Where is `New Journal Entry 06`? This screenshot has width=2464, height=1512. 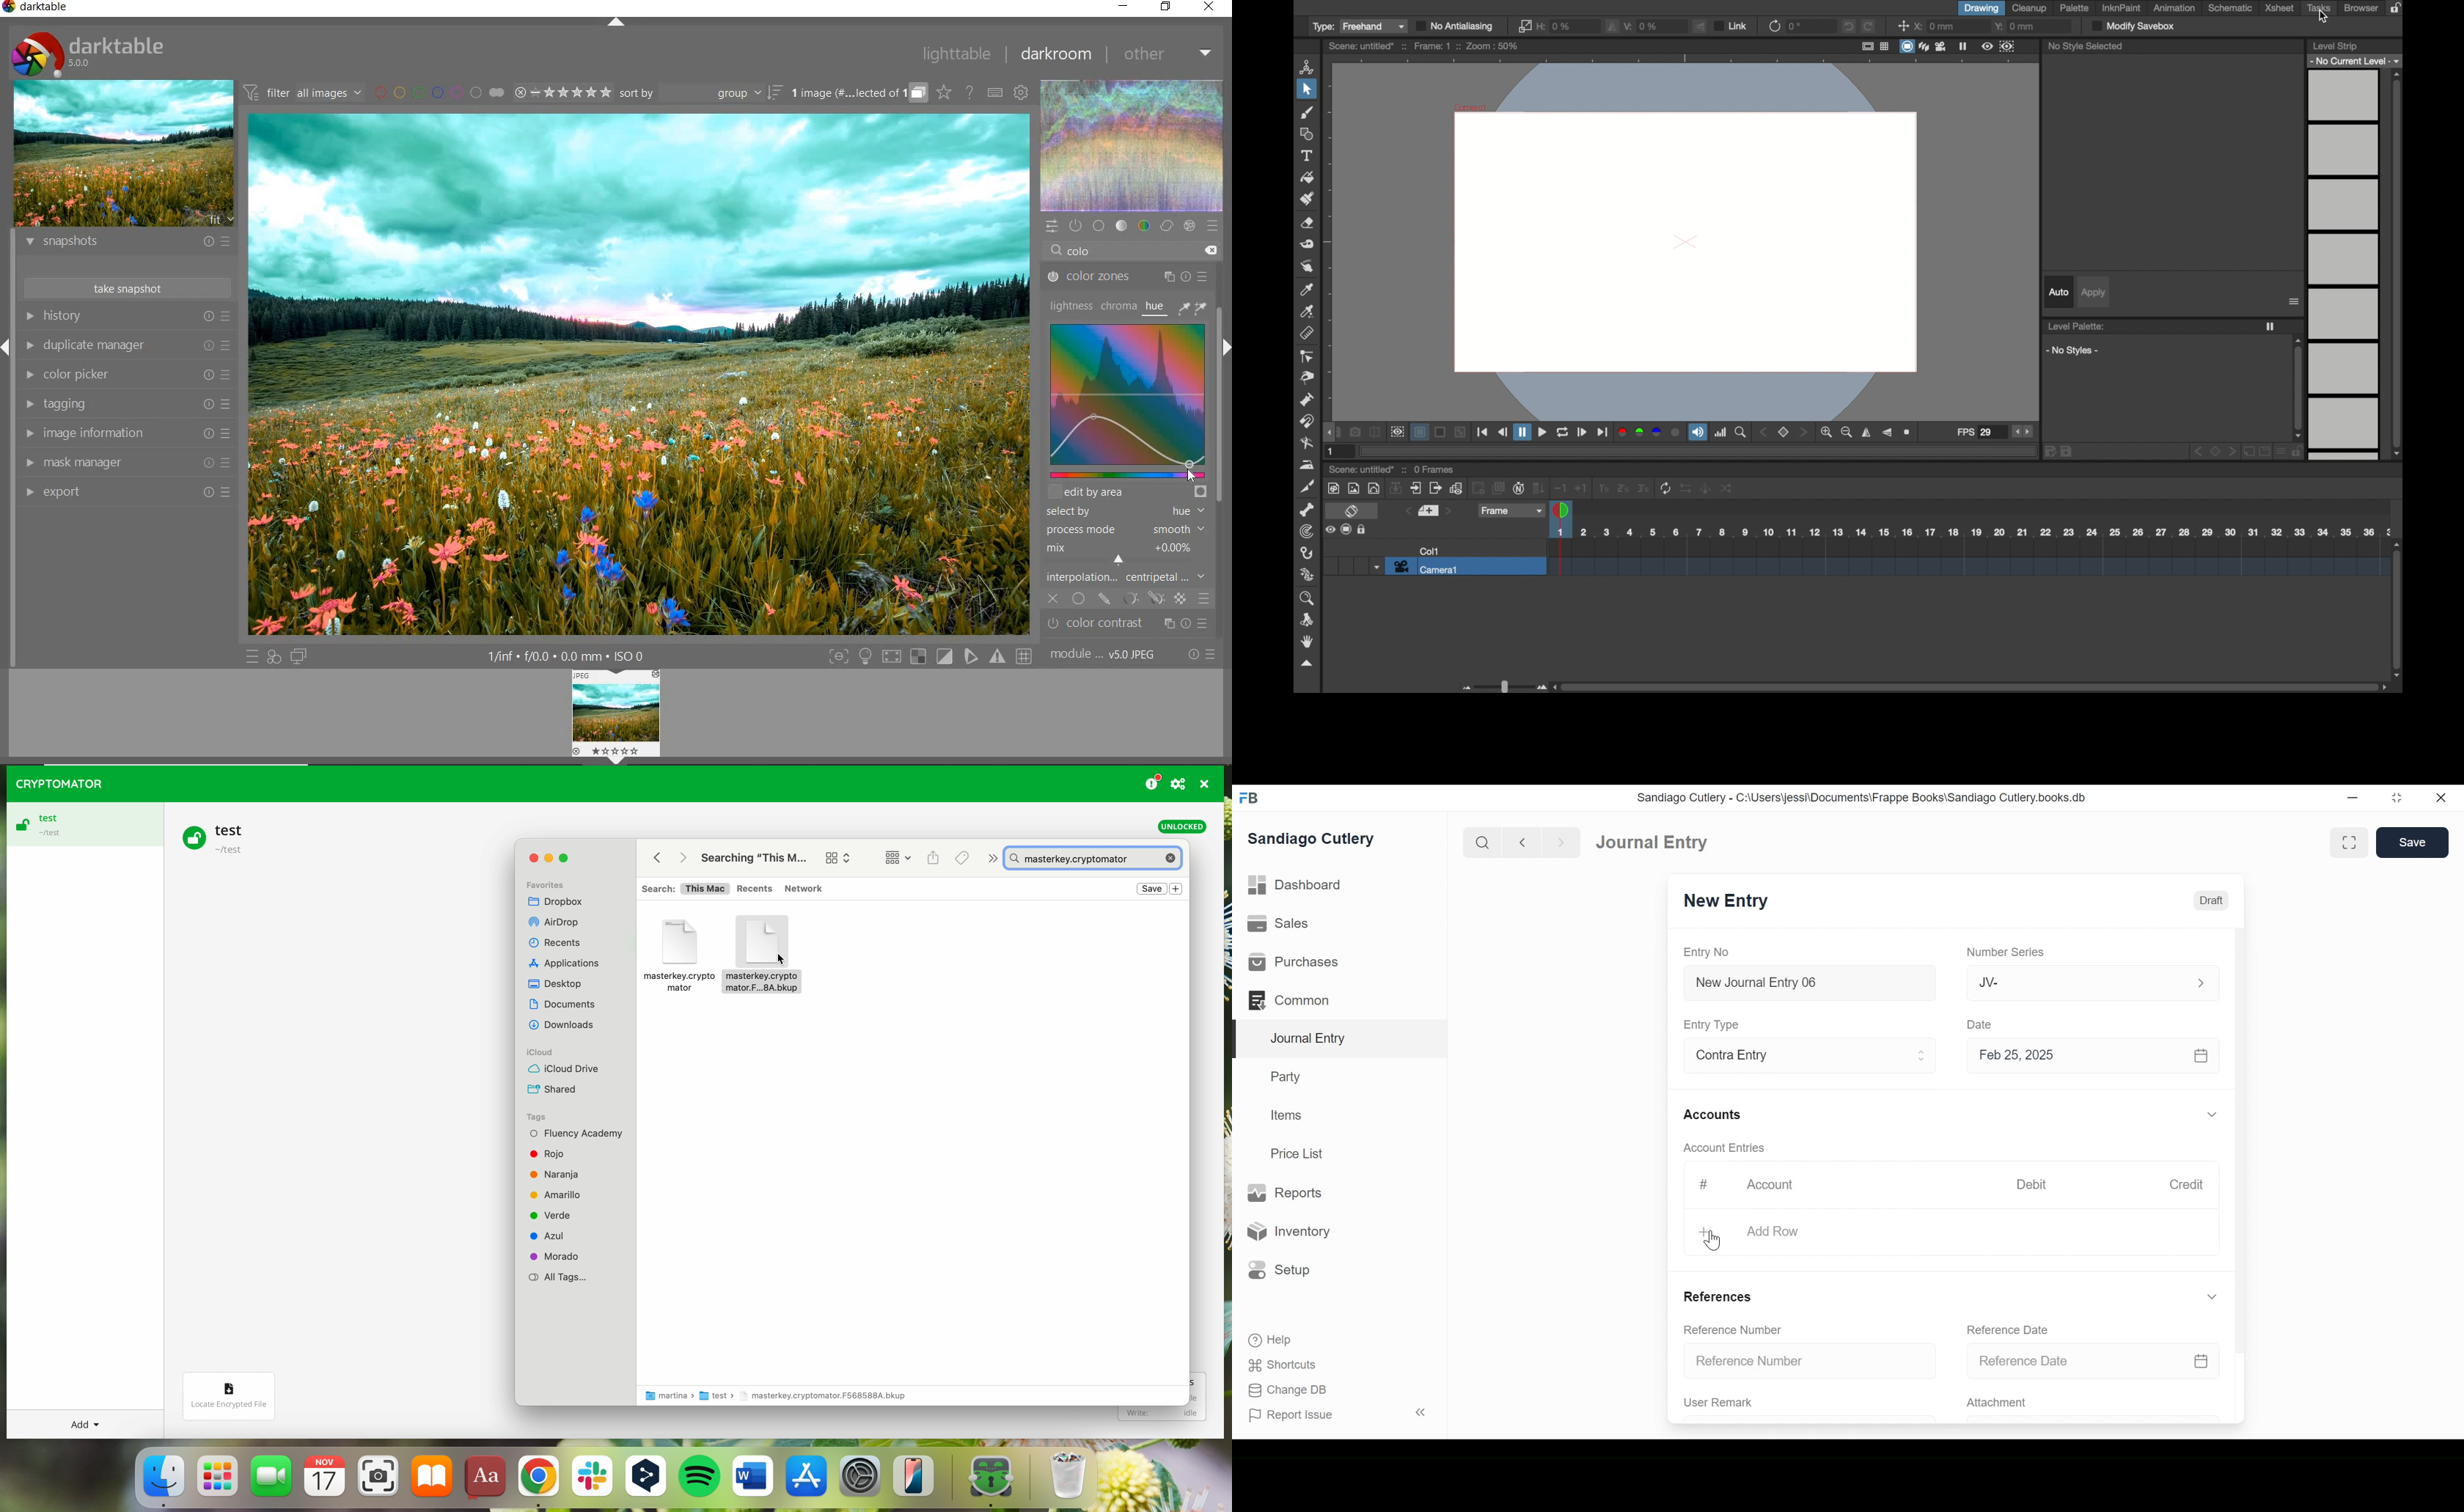 New Journal Entry 06 is located at coordinates (1808, 984).